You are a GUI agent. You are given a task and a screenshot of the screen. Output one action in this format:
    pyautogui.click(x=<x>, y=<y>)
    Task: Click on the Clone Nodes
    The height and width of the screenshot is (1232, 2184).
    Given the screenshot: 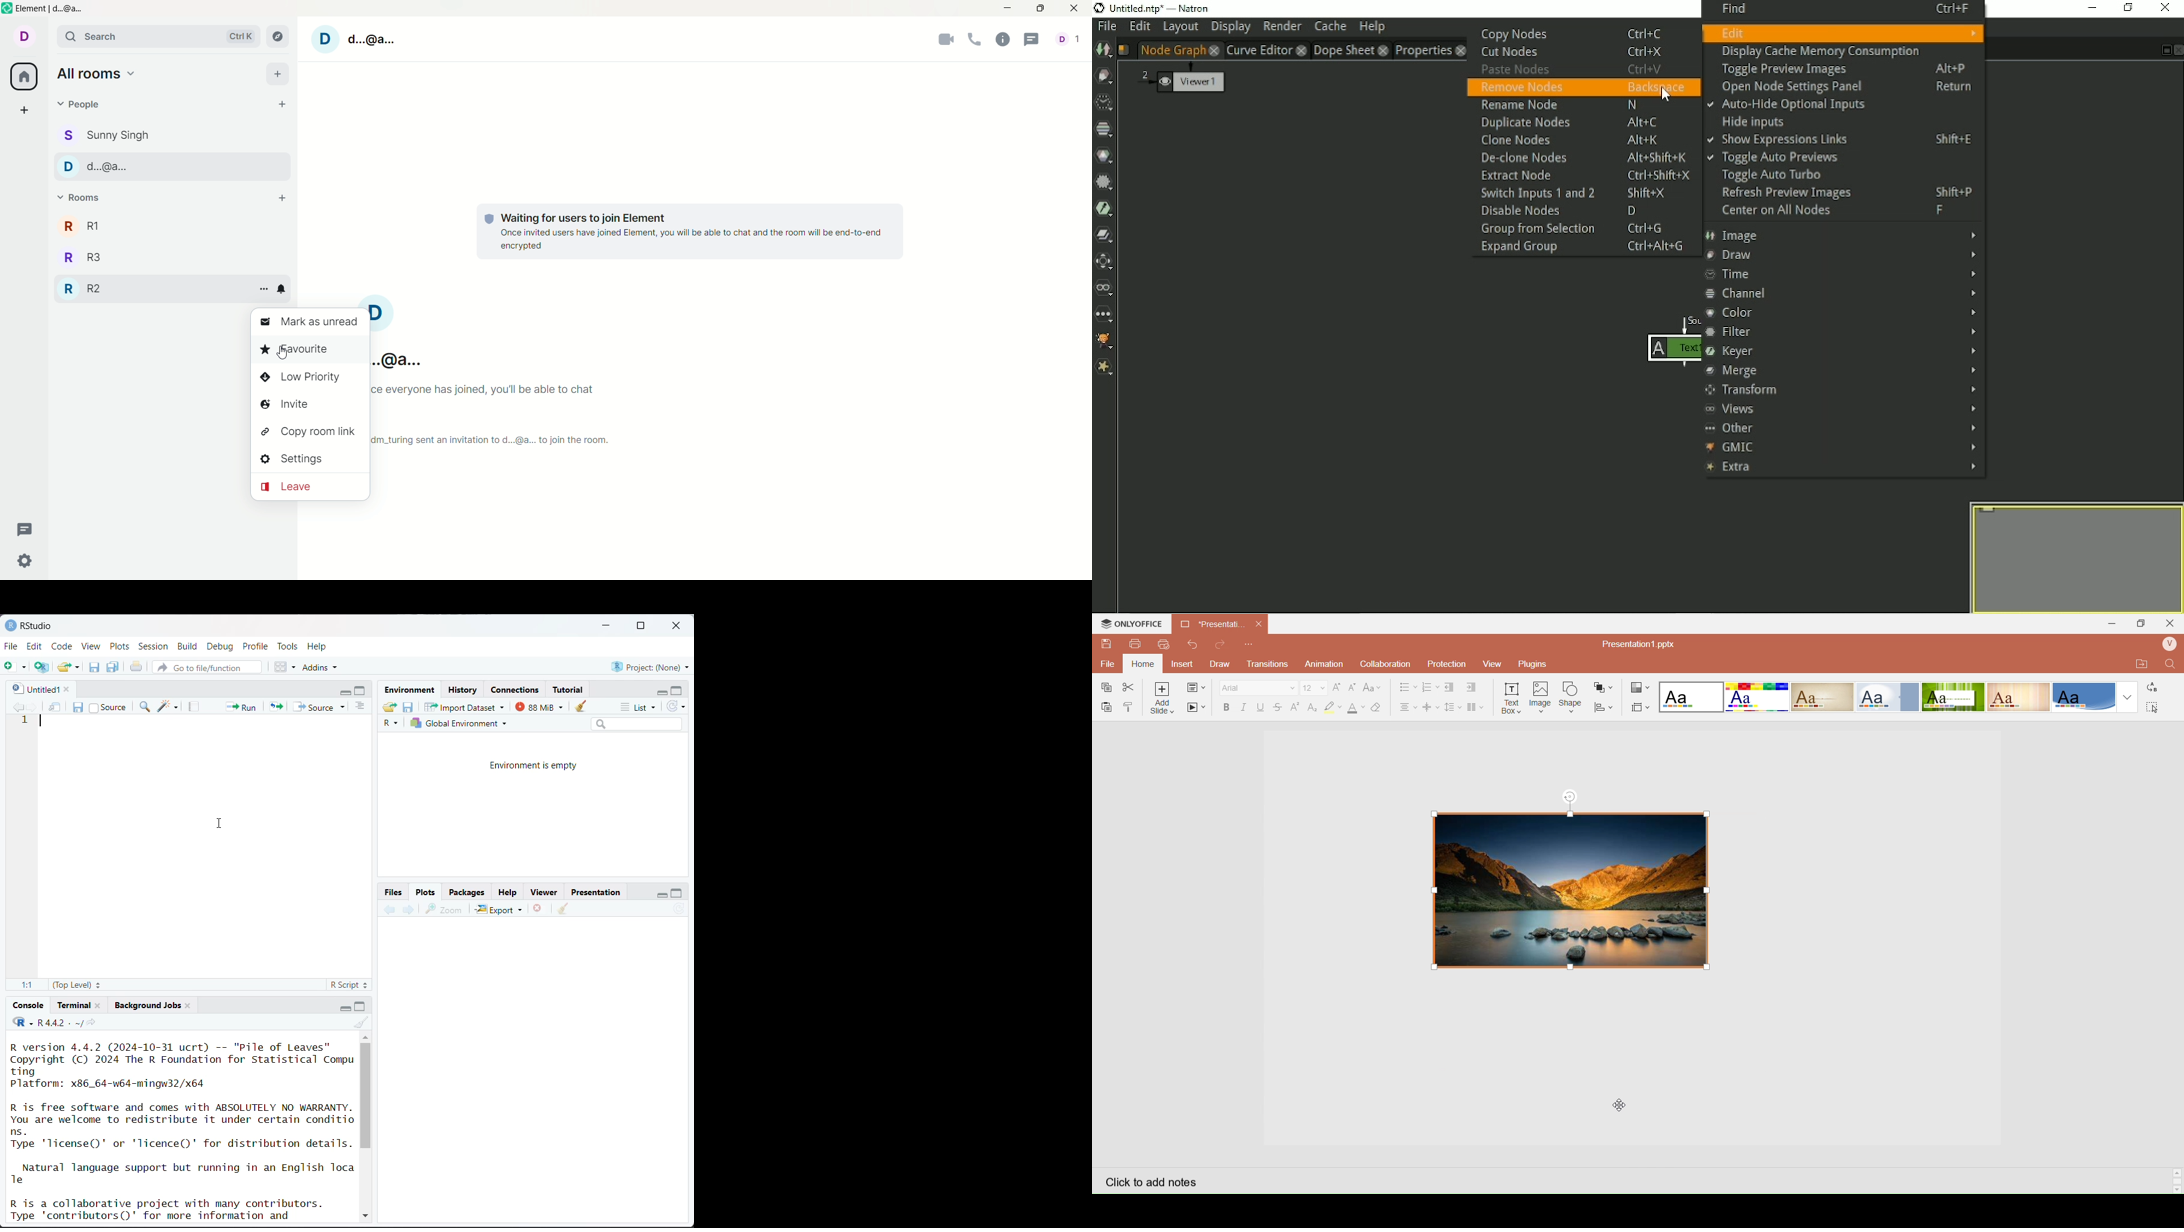 What is the action you would take?
    pyautogui.click(x=1570, y=140)
    